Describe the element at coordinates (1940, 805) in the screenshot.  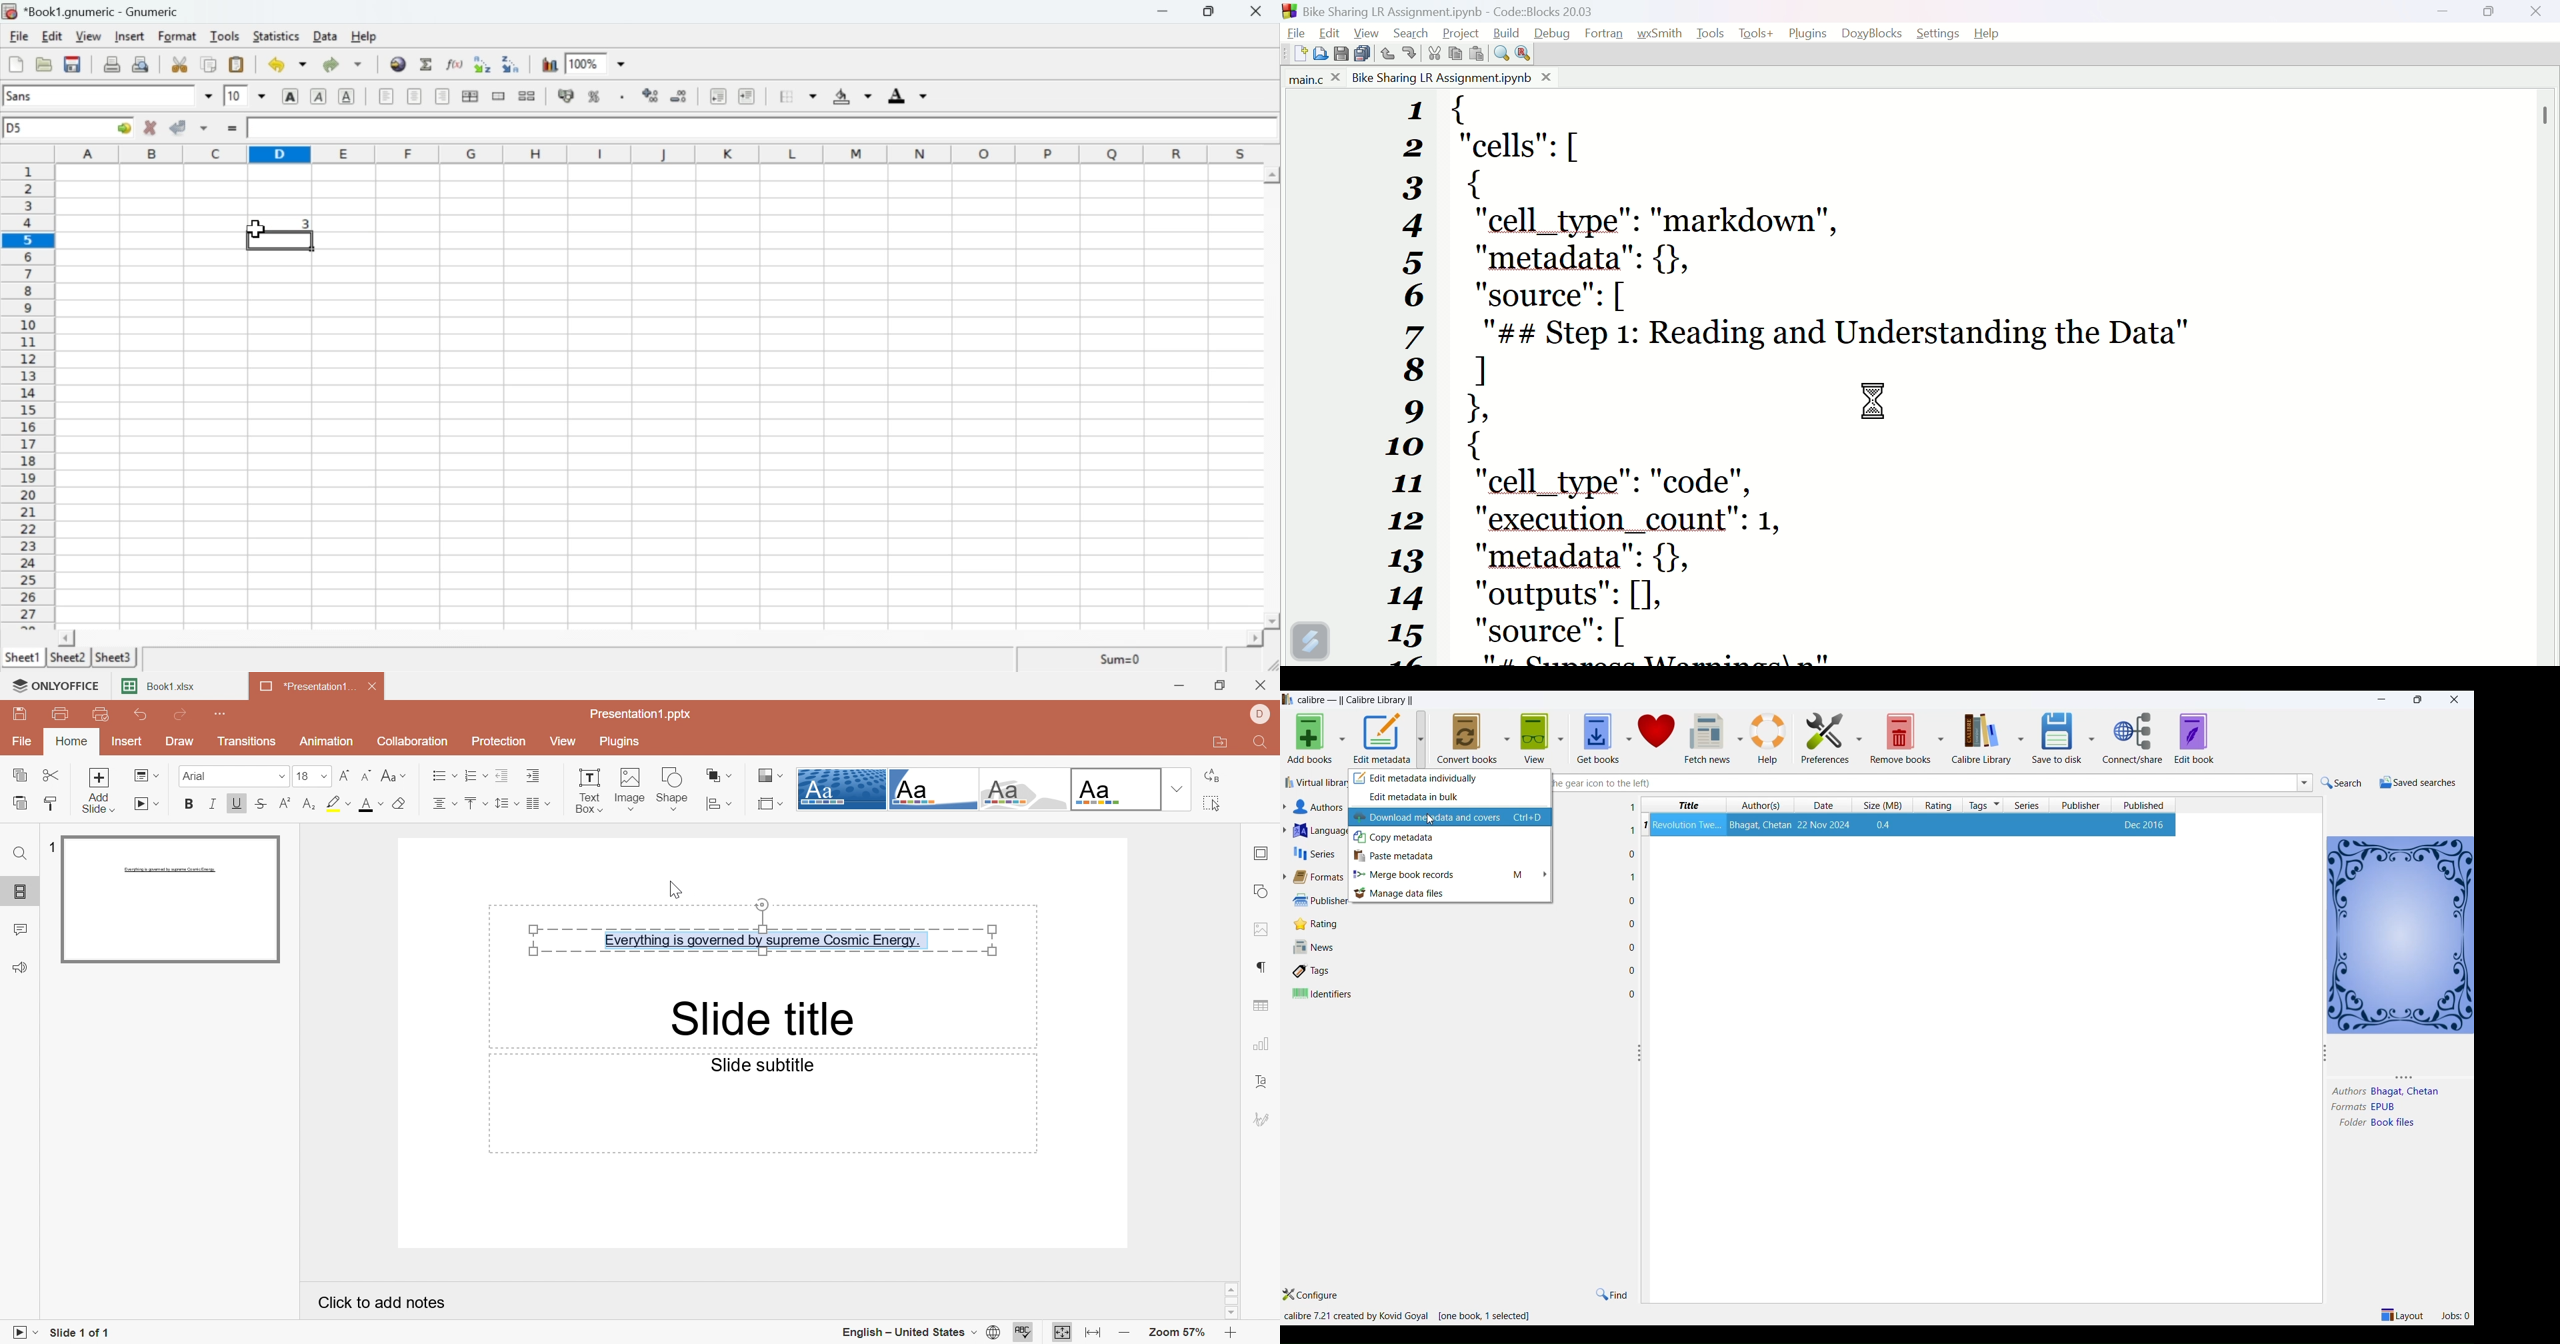
I see `rating` at that location.